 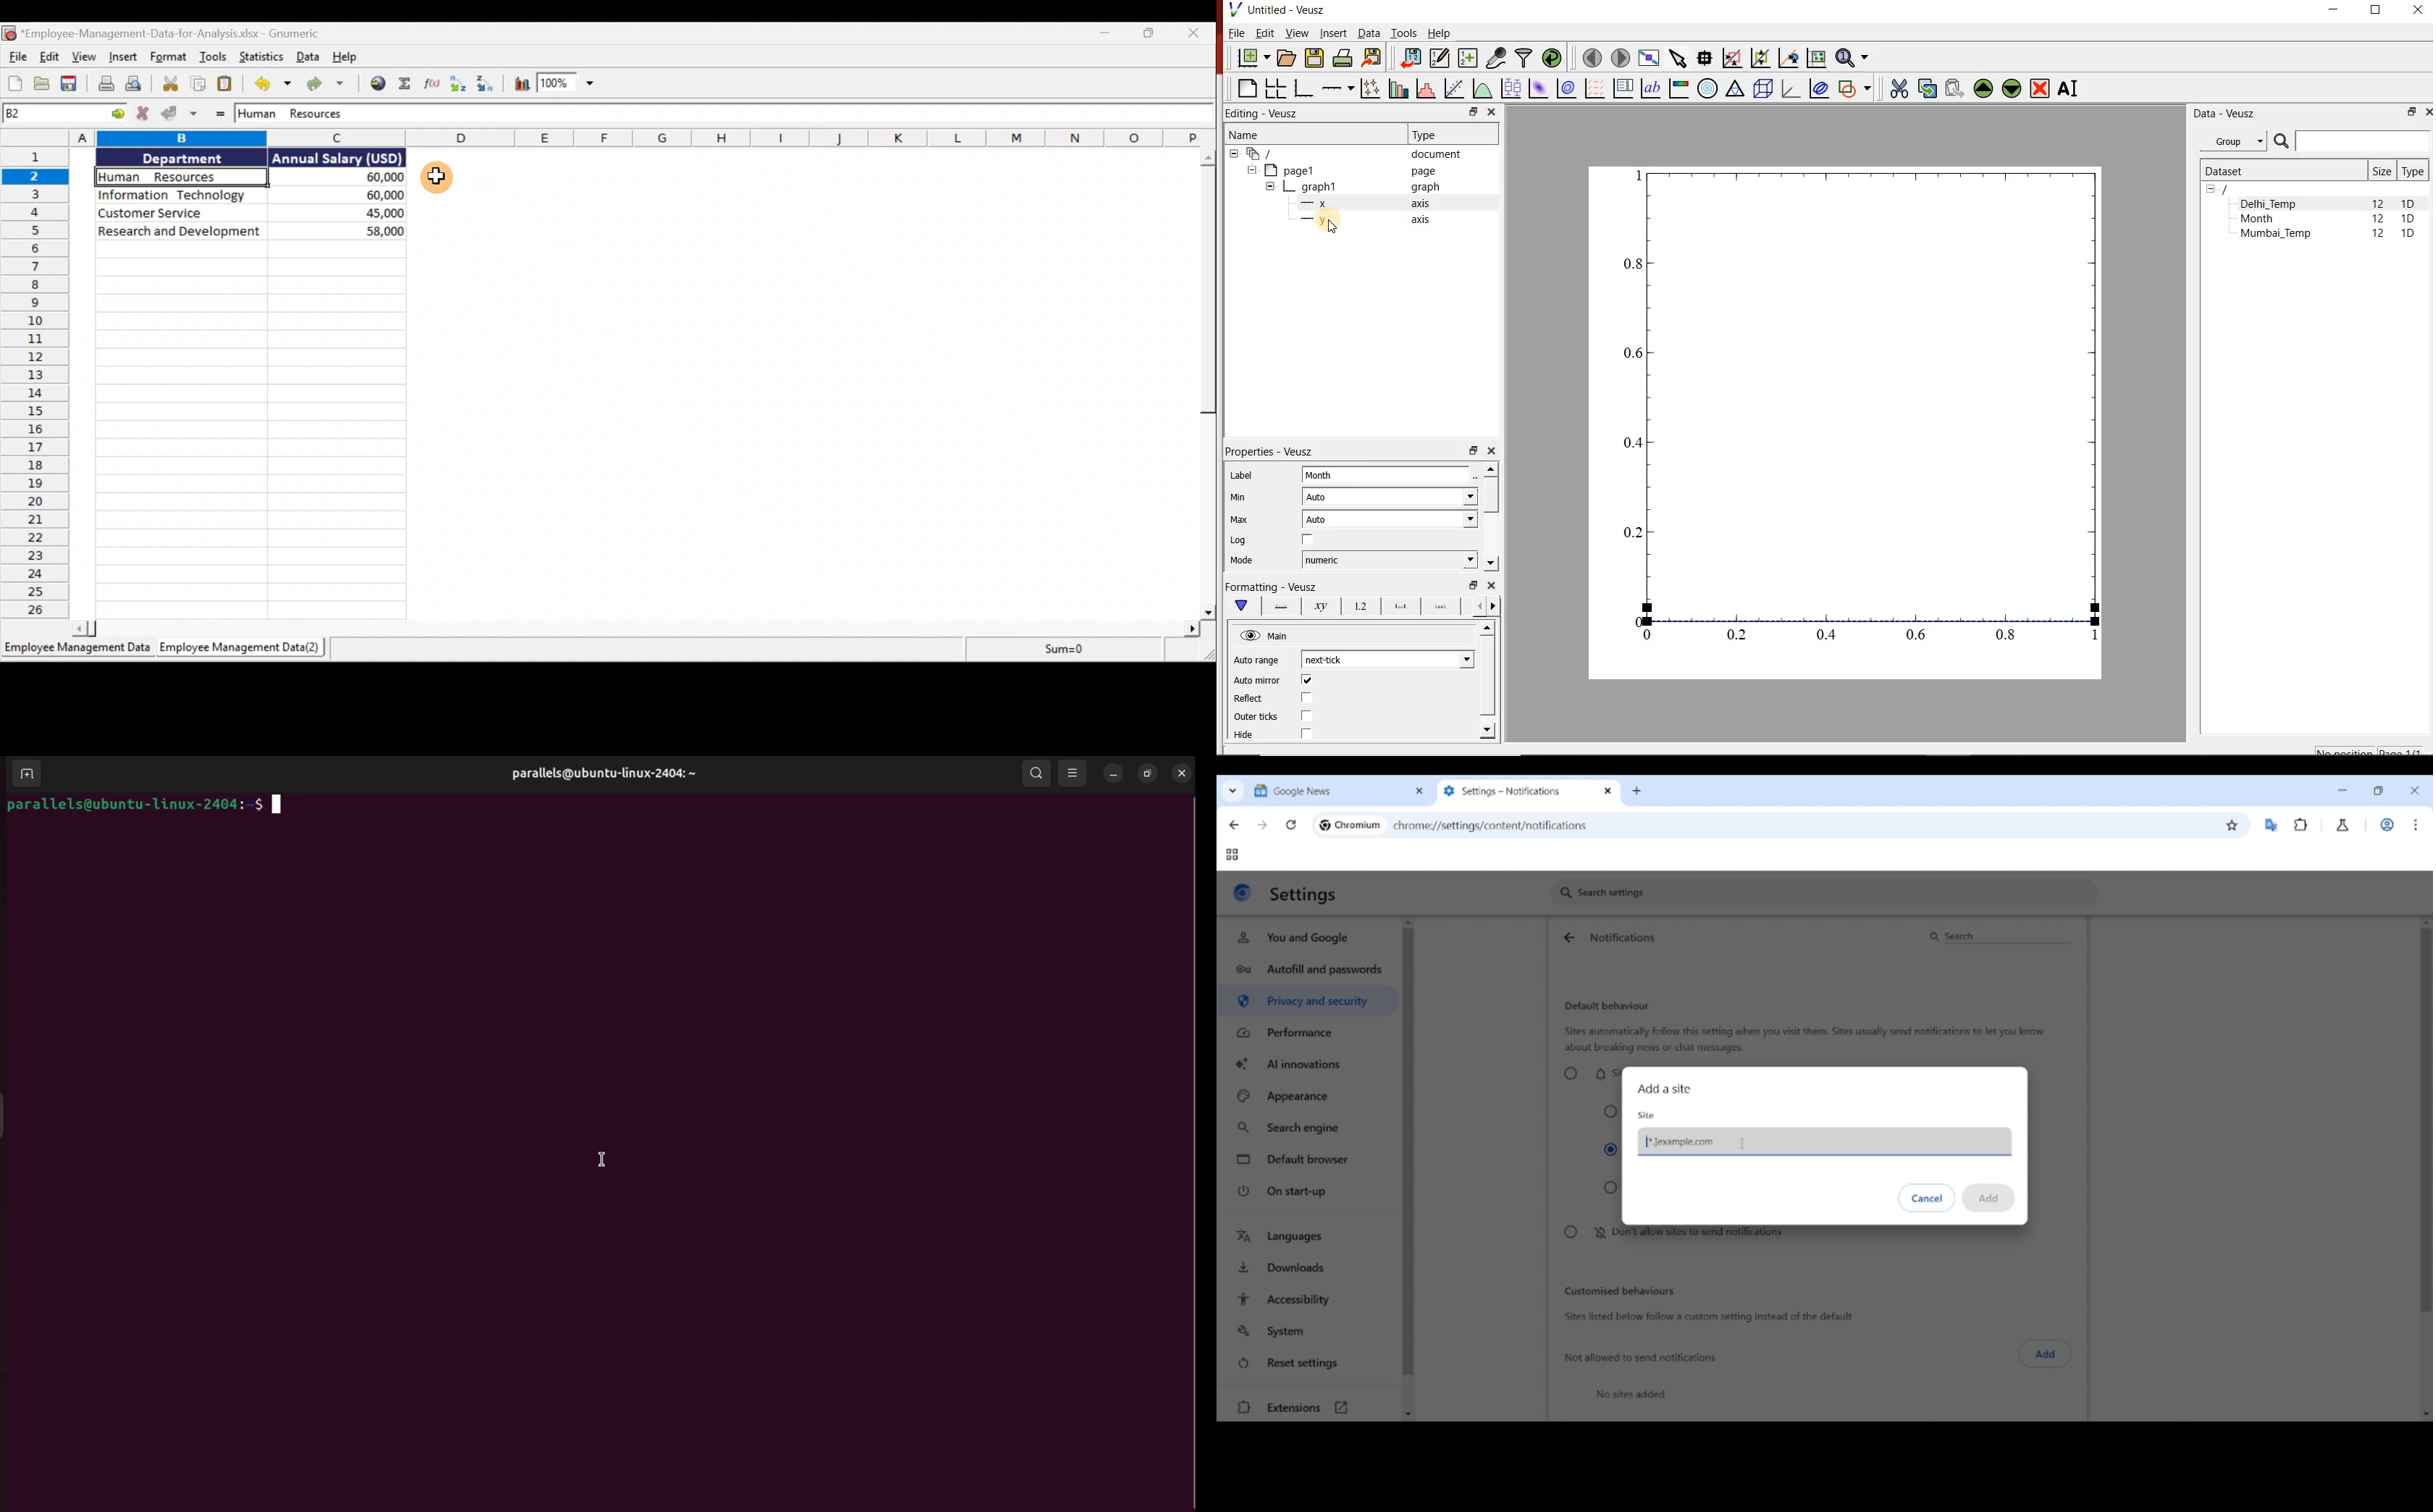 What do you see at coordinates (2279, 171) in the screenshot?
I see `Dataset` at bounding box center [2279, 171].